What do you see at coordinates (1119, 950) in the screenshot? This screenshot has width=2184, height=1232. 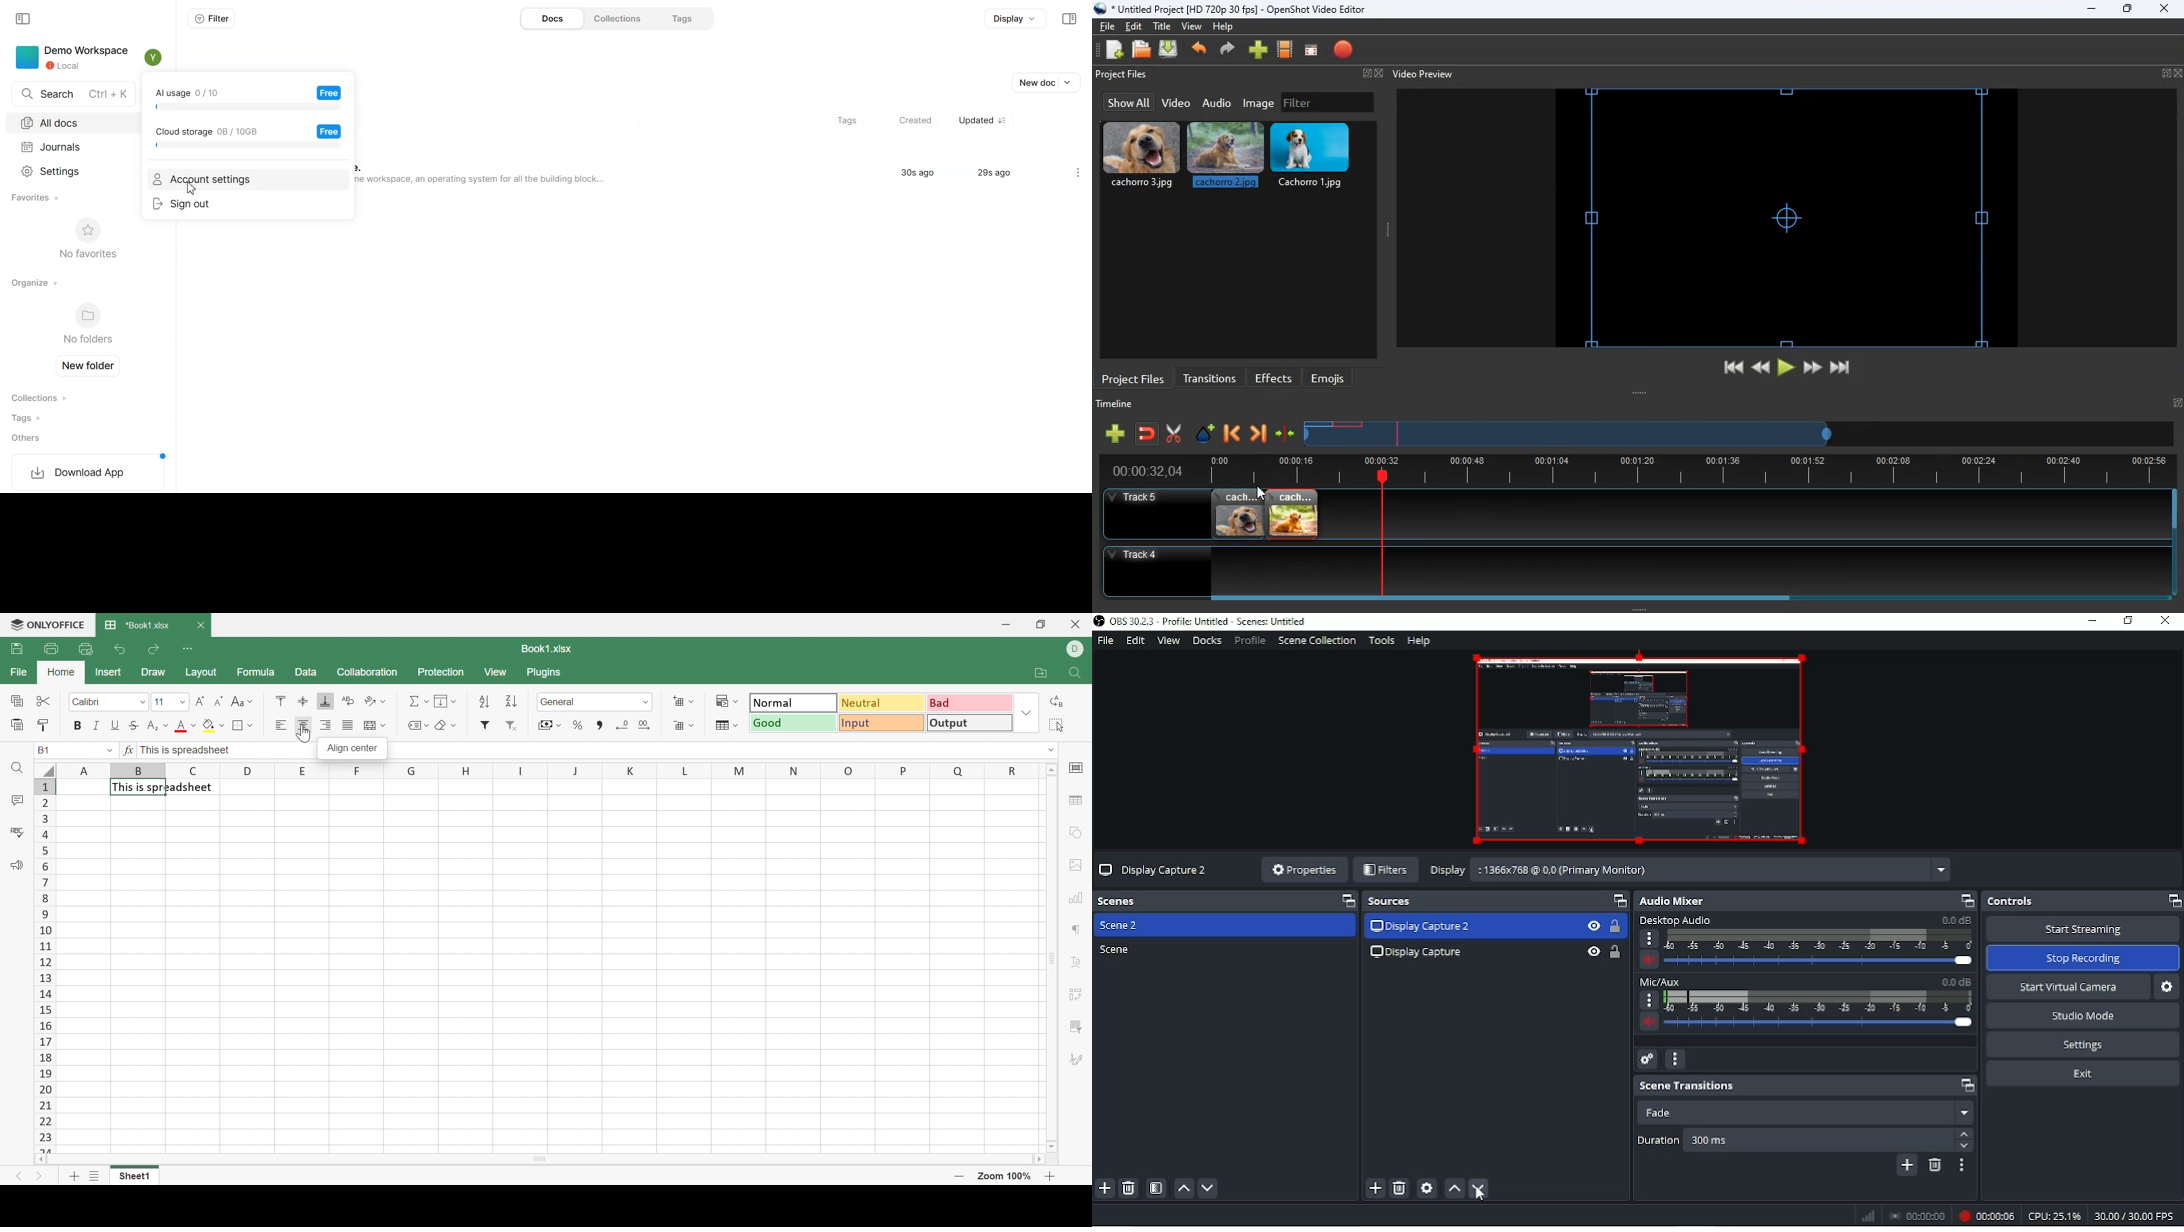 I see `Scene` at bounding box center [1119, 950].